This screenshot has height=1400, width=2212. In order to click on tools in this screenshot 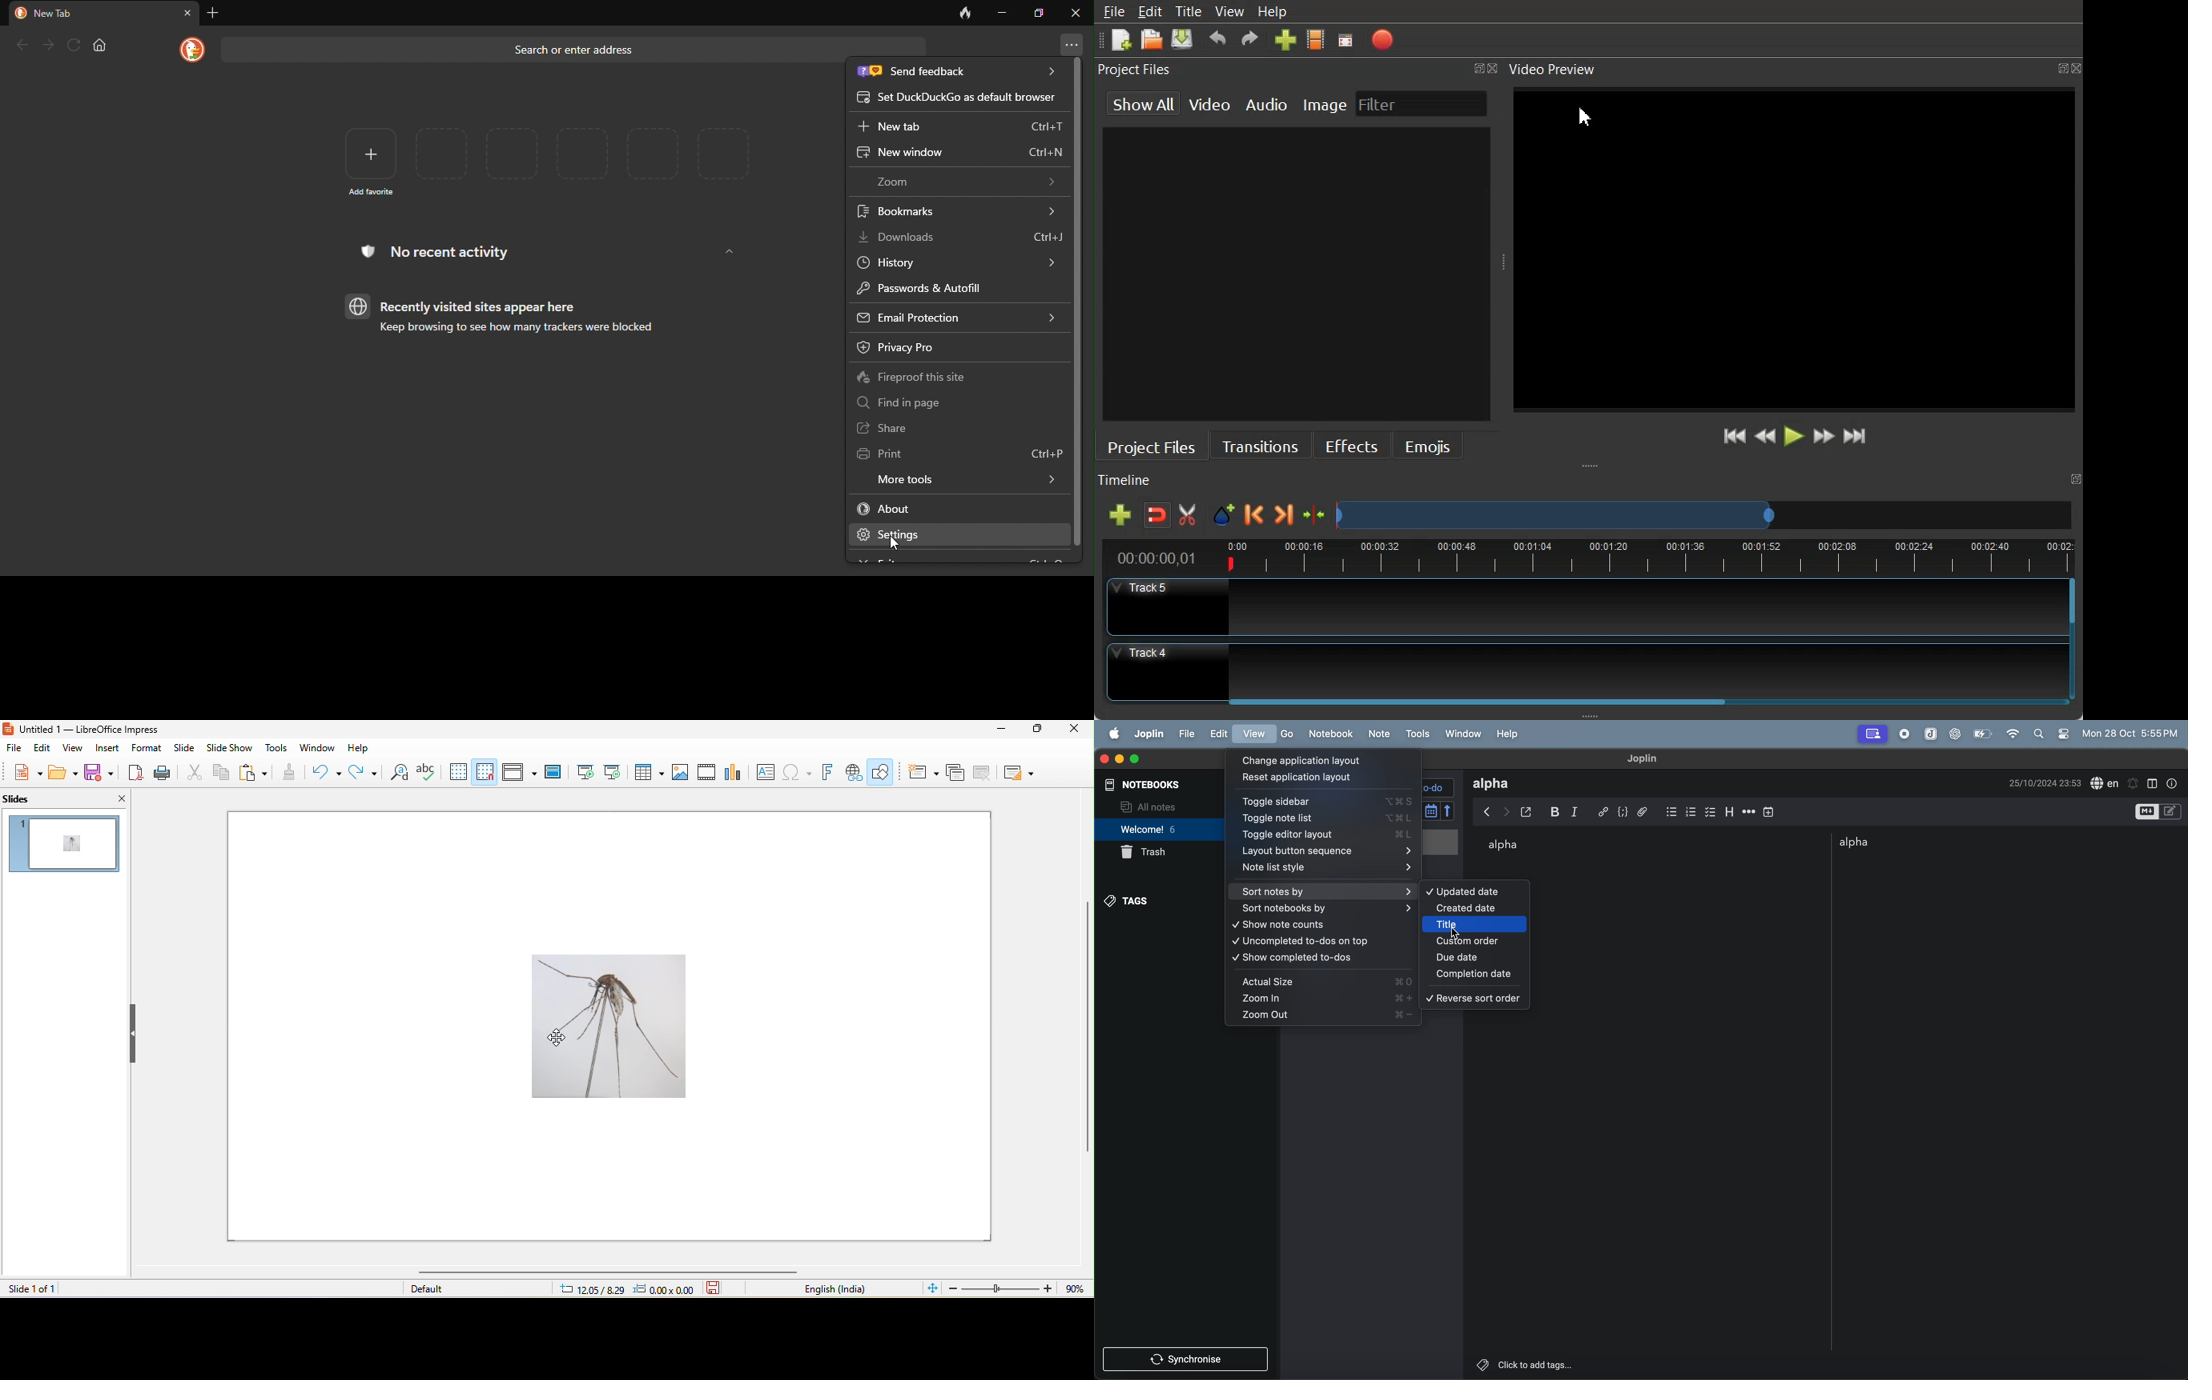, I will do `click(1420, 734)`.